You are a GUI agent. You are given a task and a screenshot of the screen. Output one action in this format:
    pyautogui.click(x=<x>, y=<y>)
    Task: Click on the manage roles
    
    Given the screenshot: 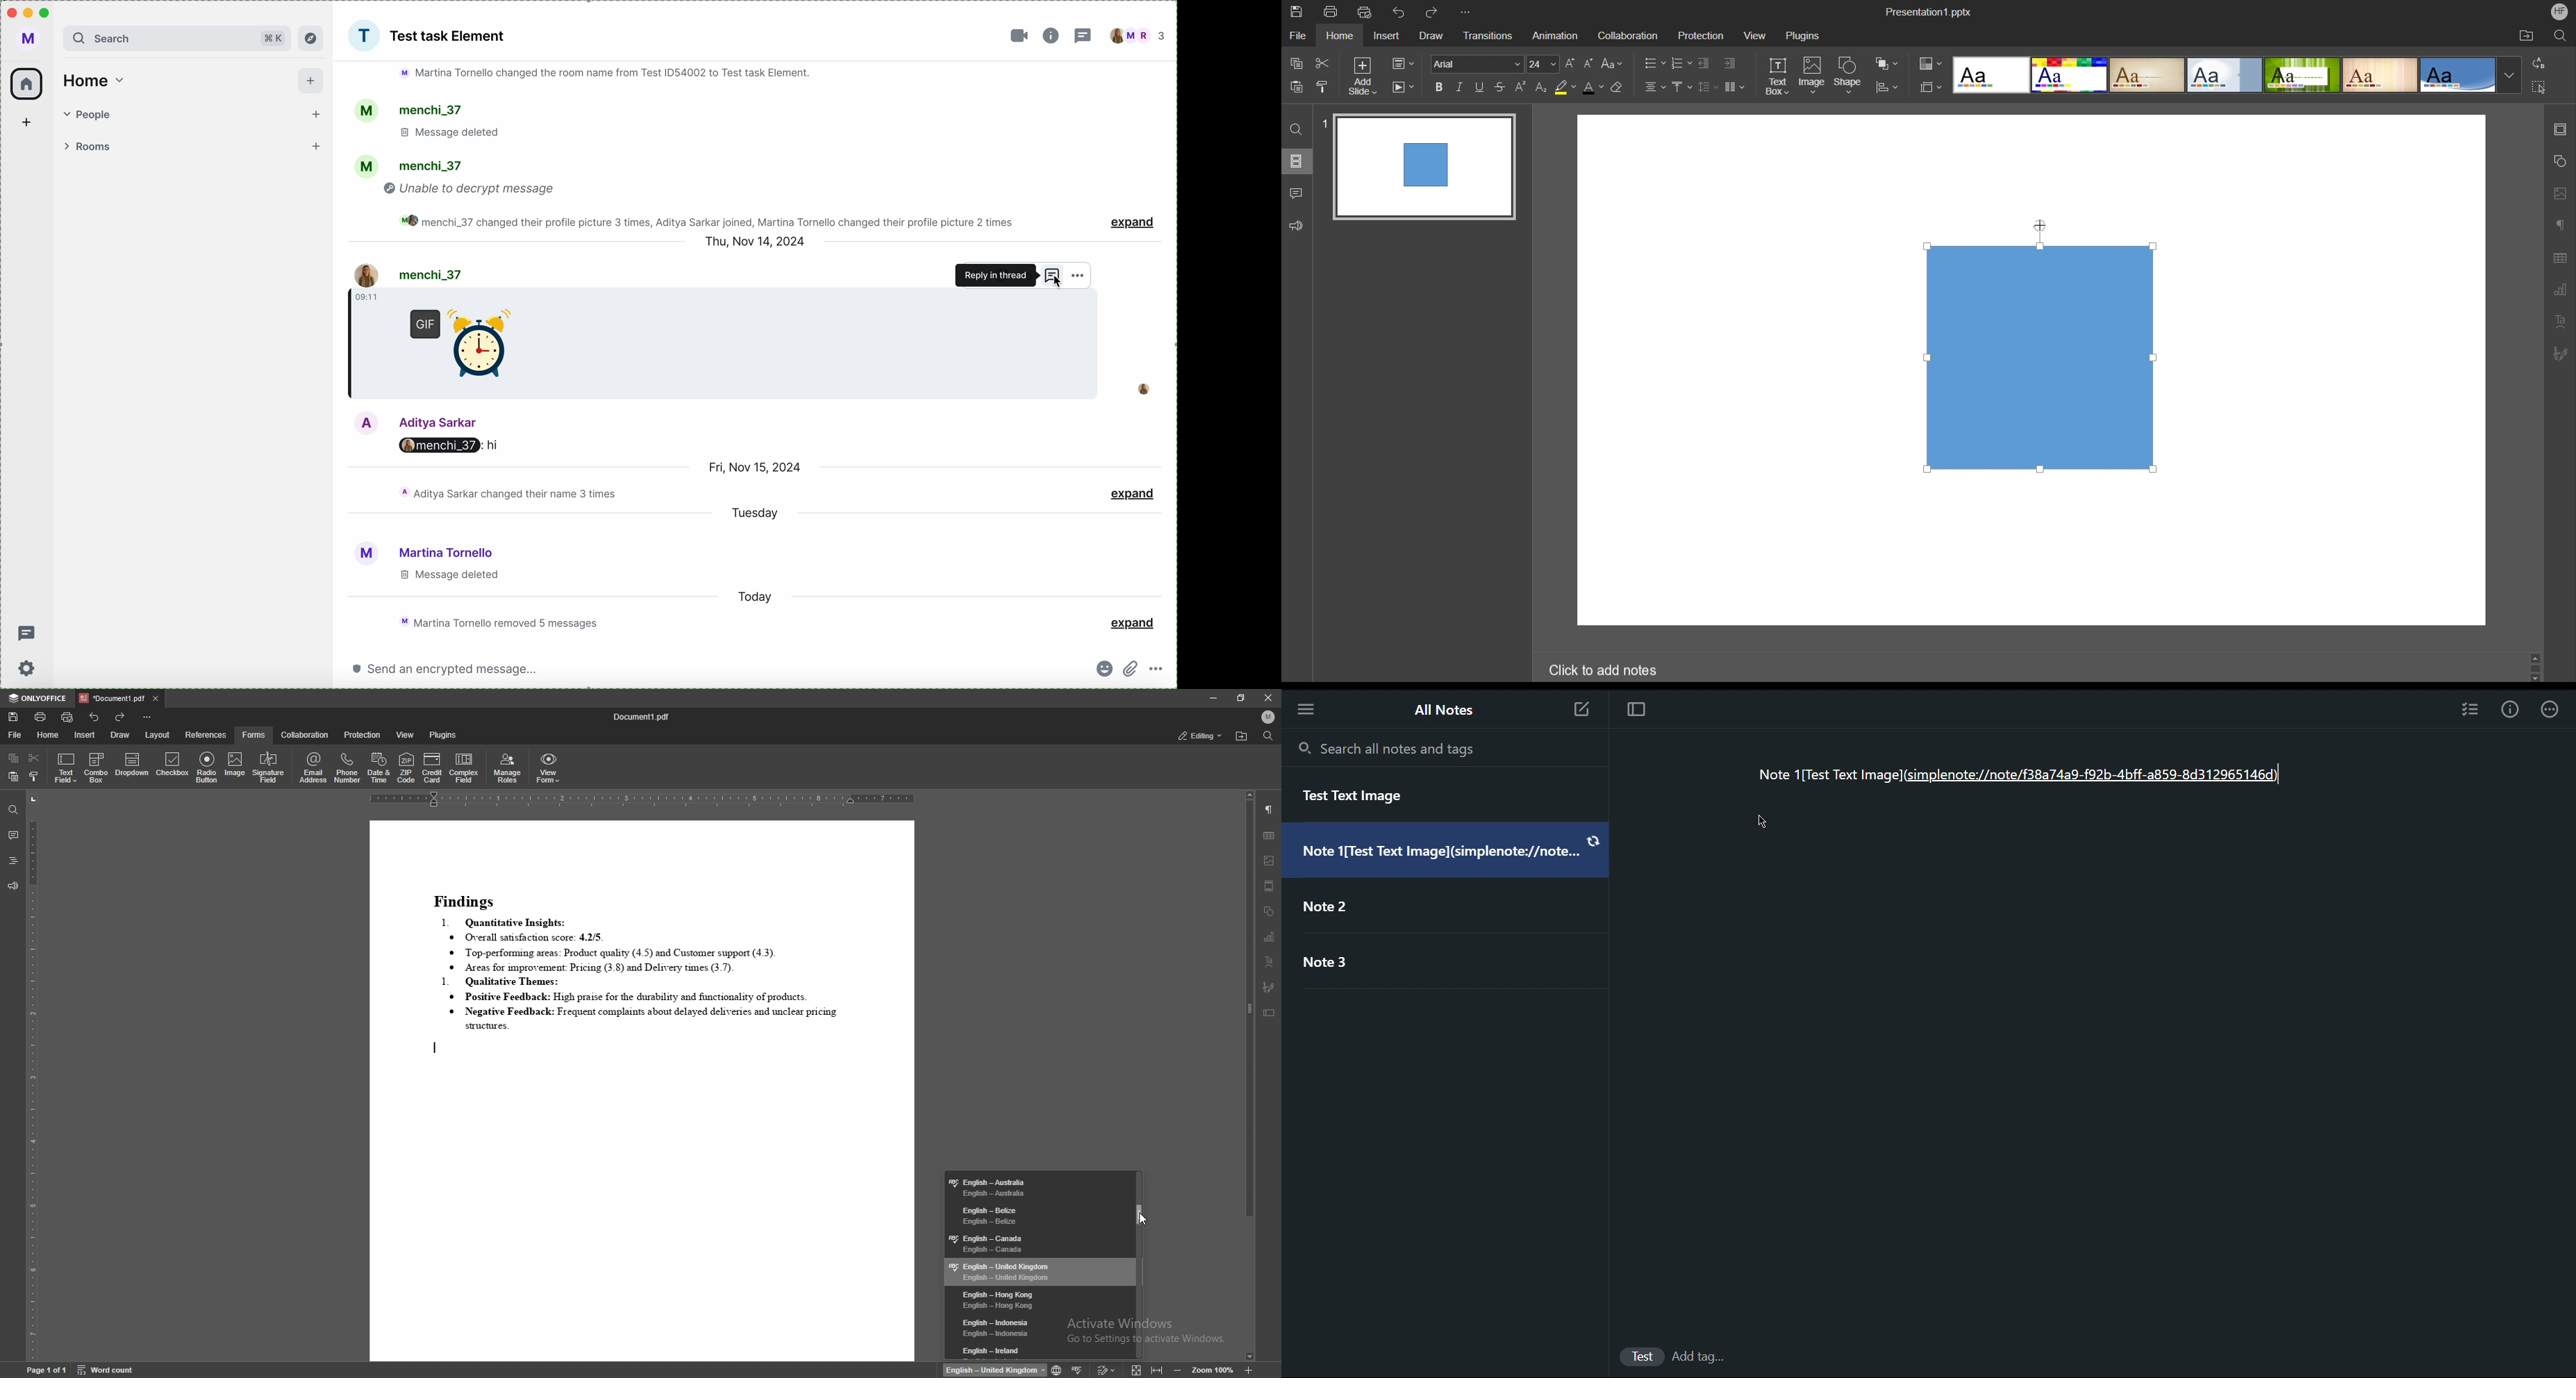 What is the action you would take?
    pyautogui.click(x=508, y=768)
    